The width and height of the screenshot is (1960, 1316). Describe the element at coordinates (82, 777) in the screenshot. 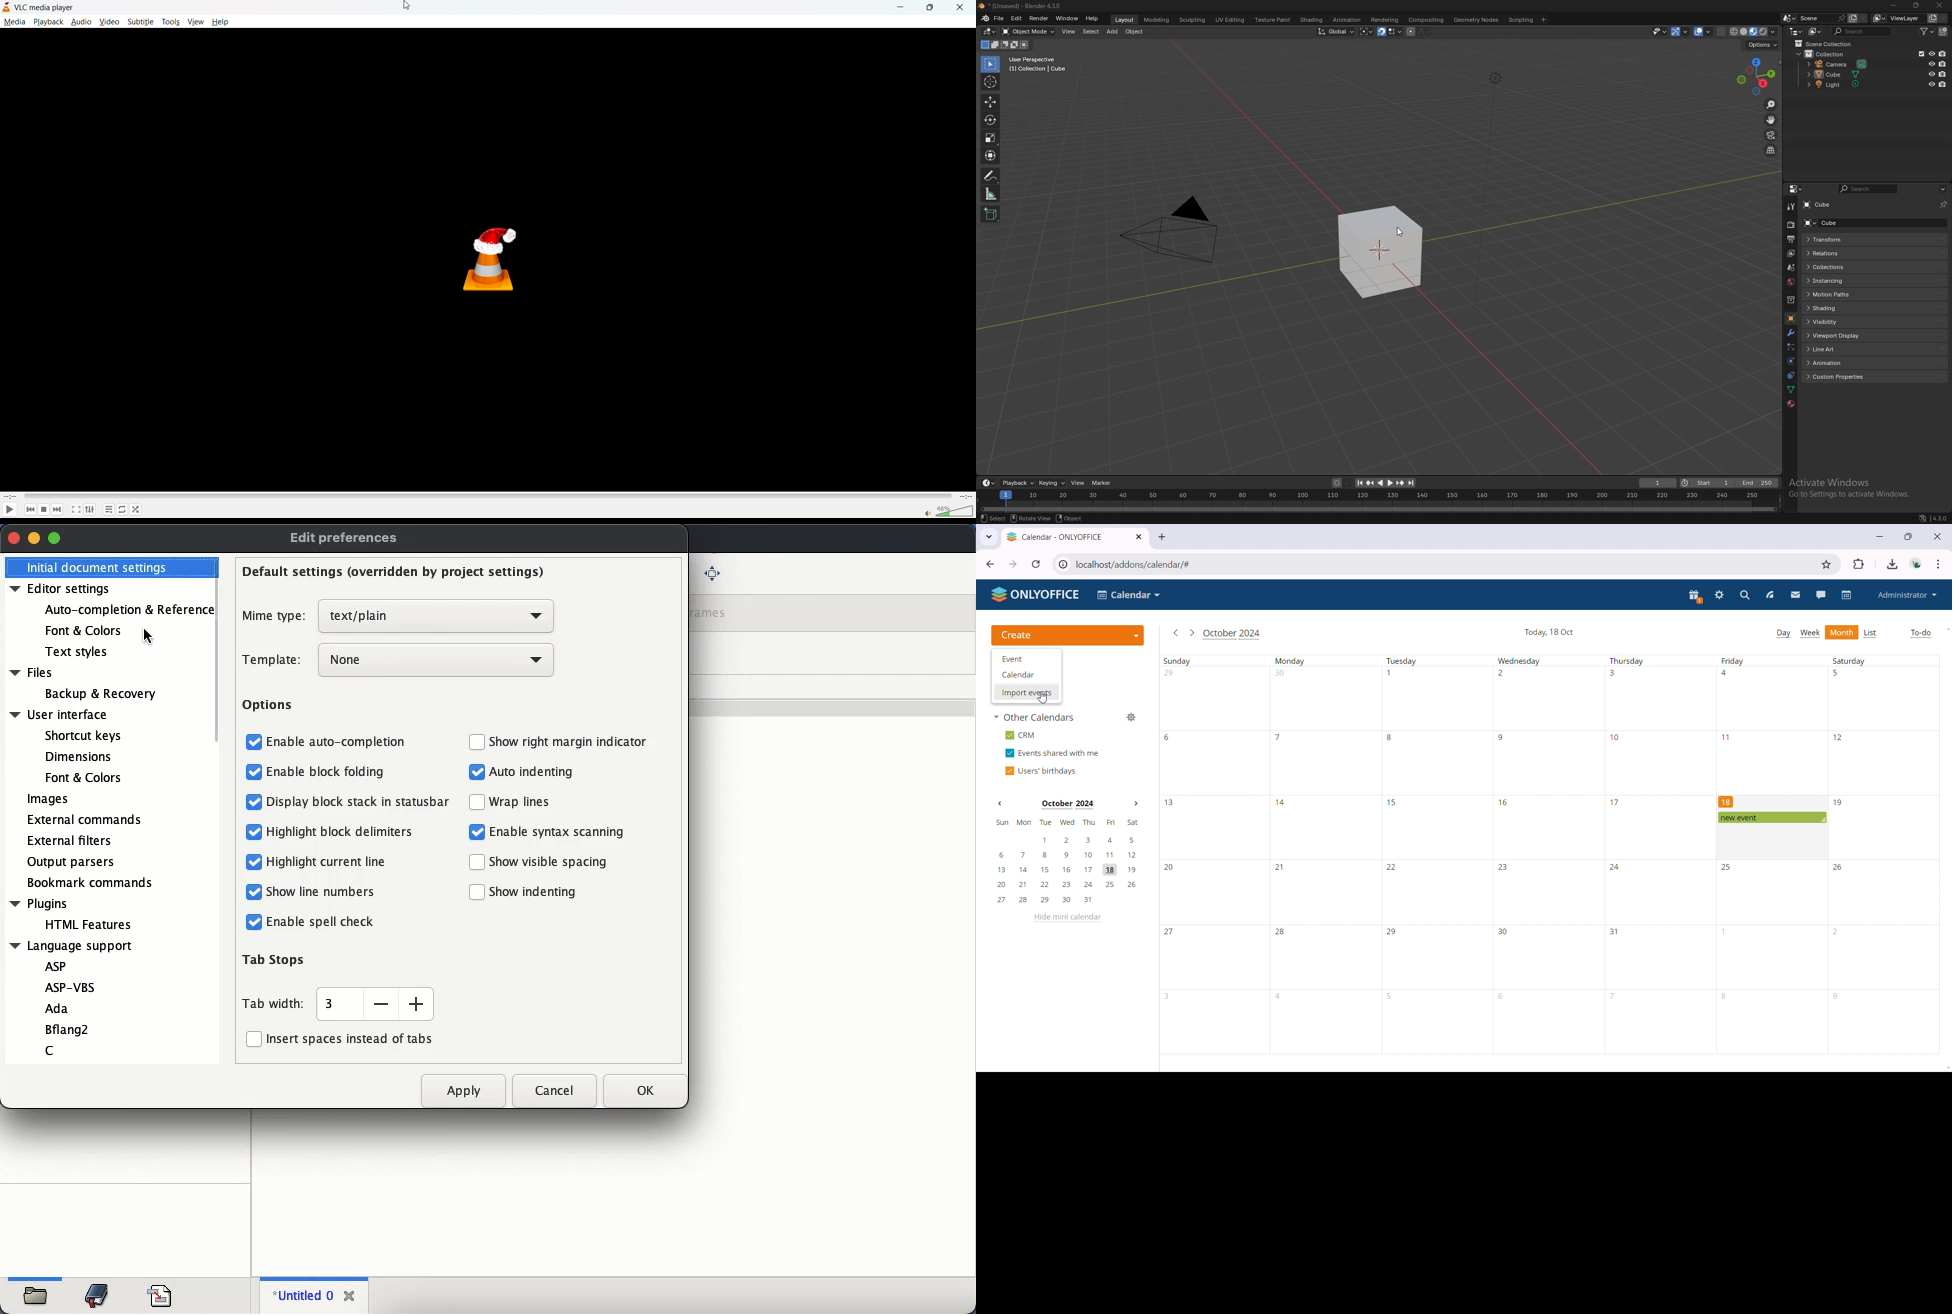

I see `font & colors` at that location.